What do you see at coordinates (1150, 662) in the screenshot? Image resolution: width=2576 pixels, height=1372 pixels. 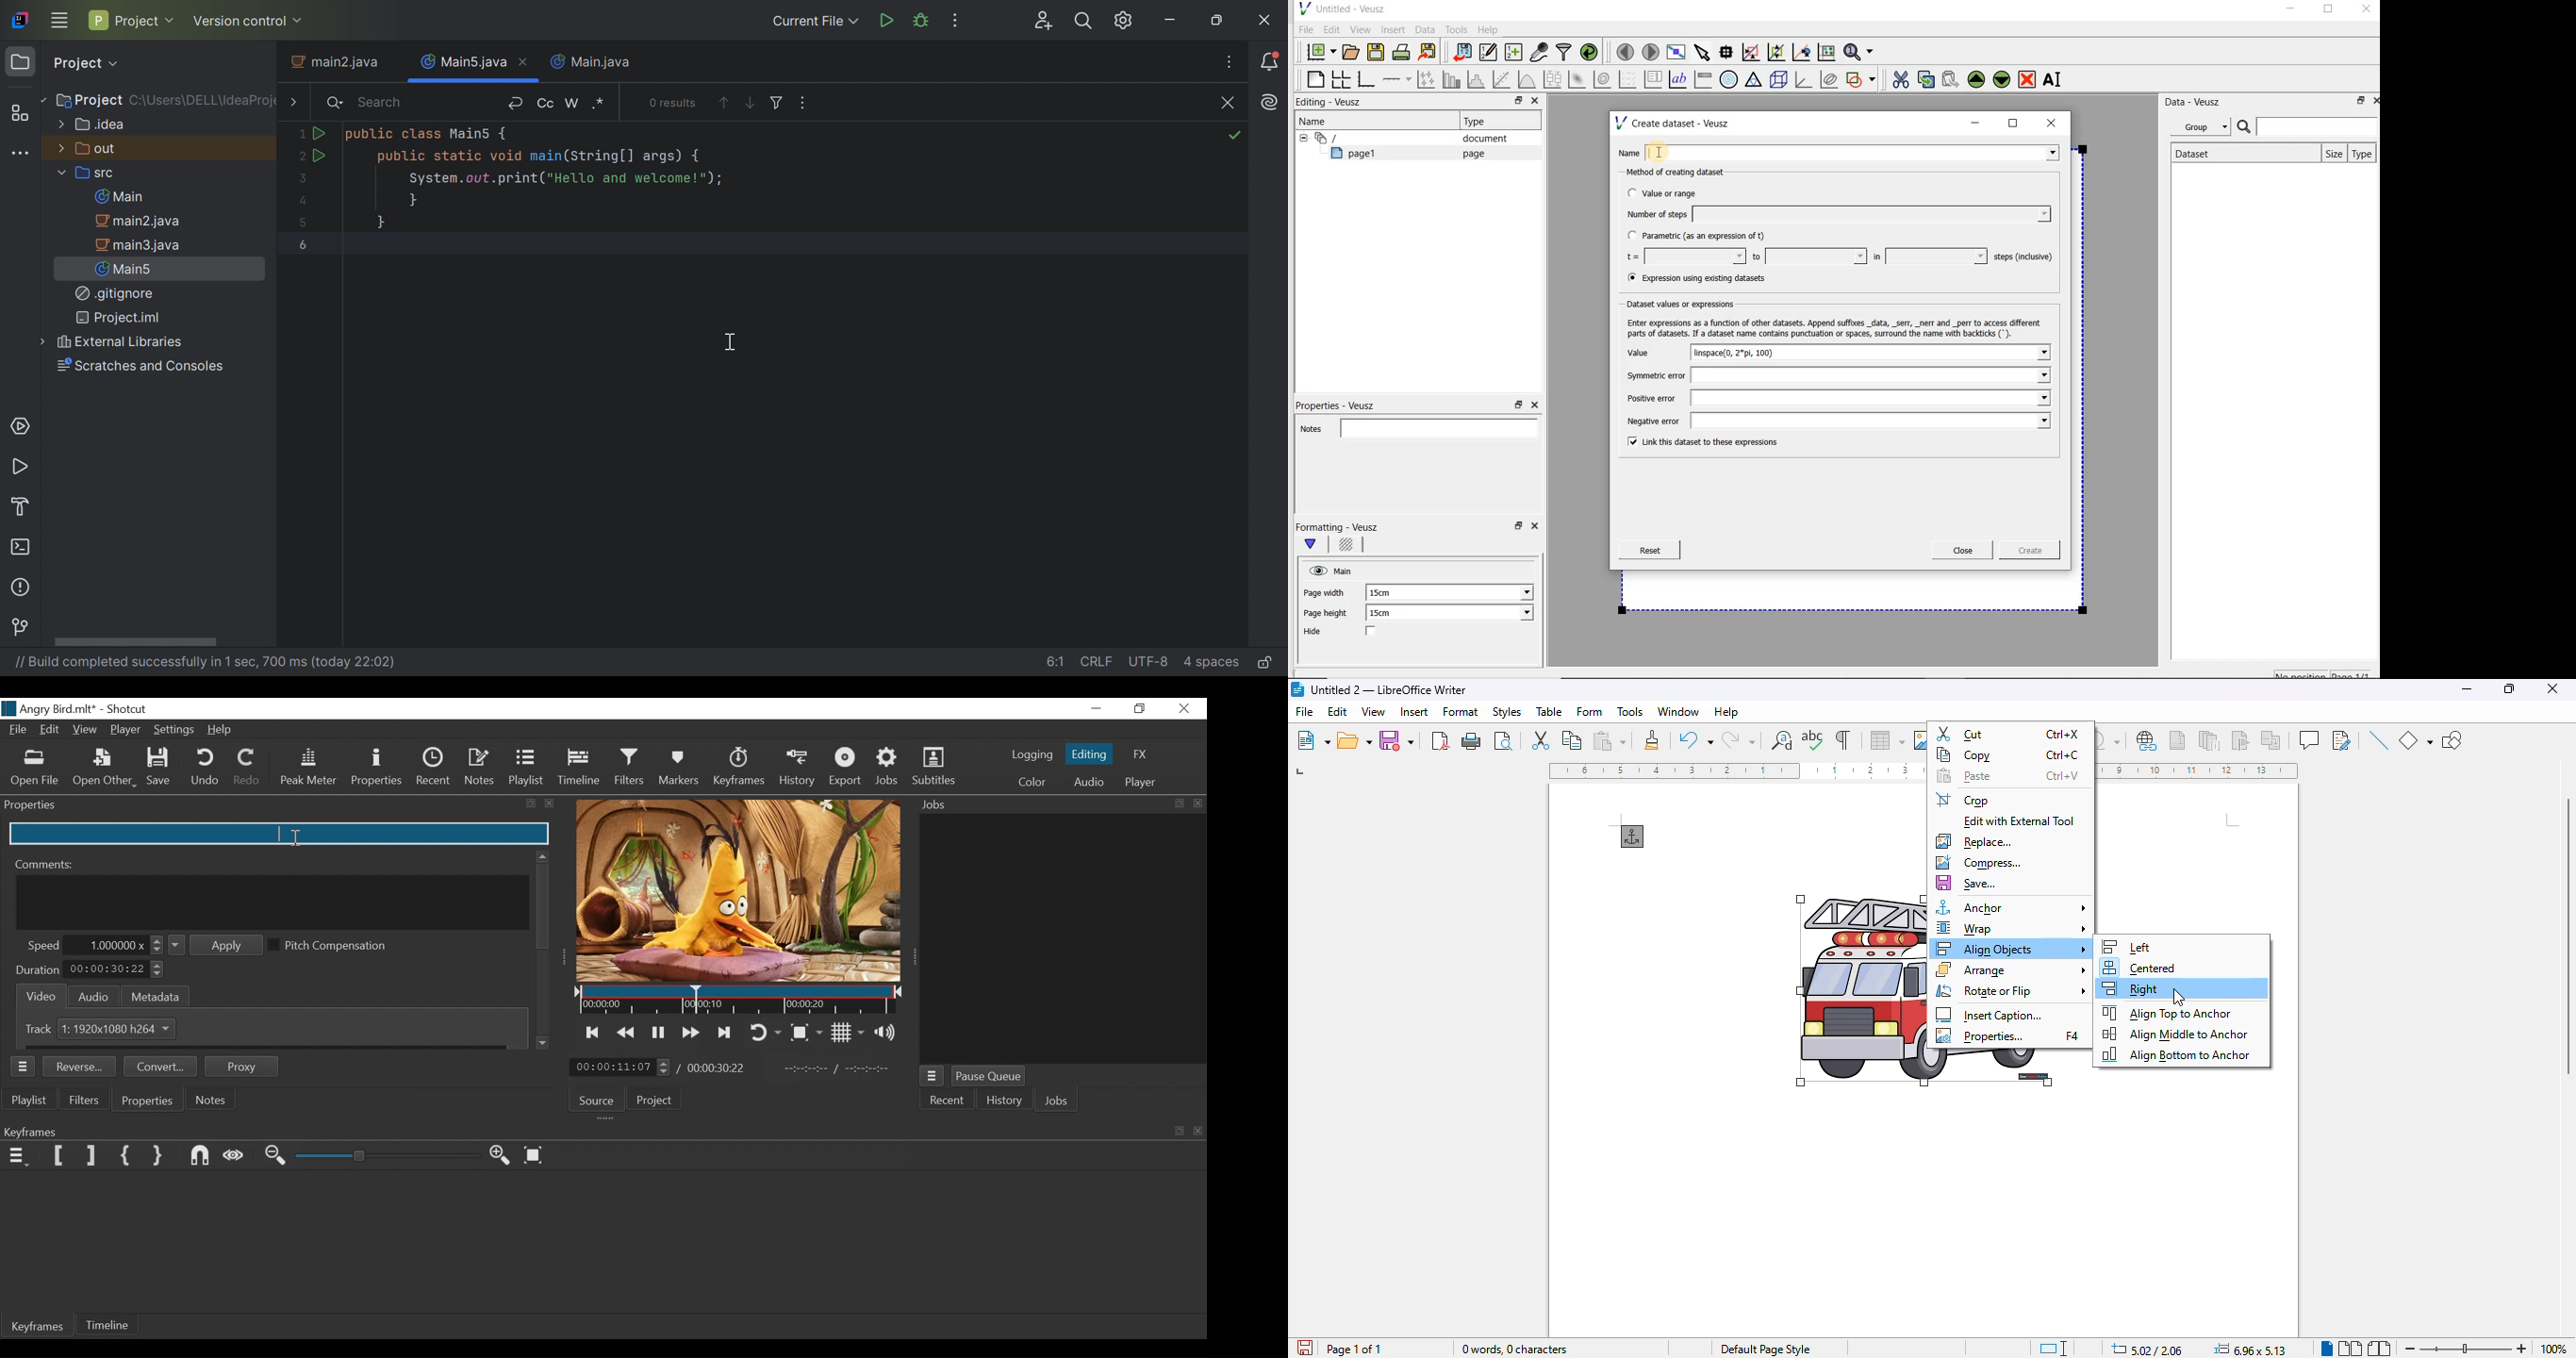 I see `file encoding: UTF-8` at bounding box center [1150, 662].